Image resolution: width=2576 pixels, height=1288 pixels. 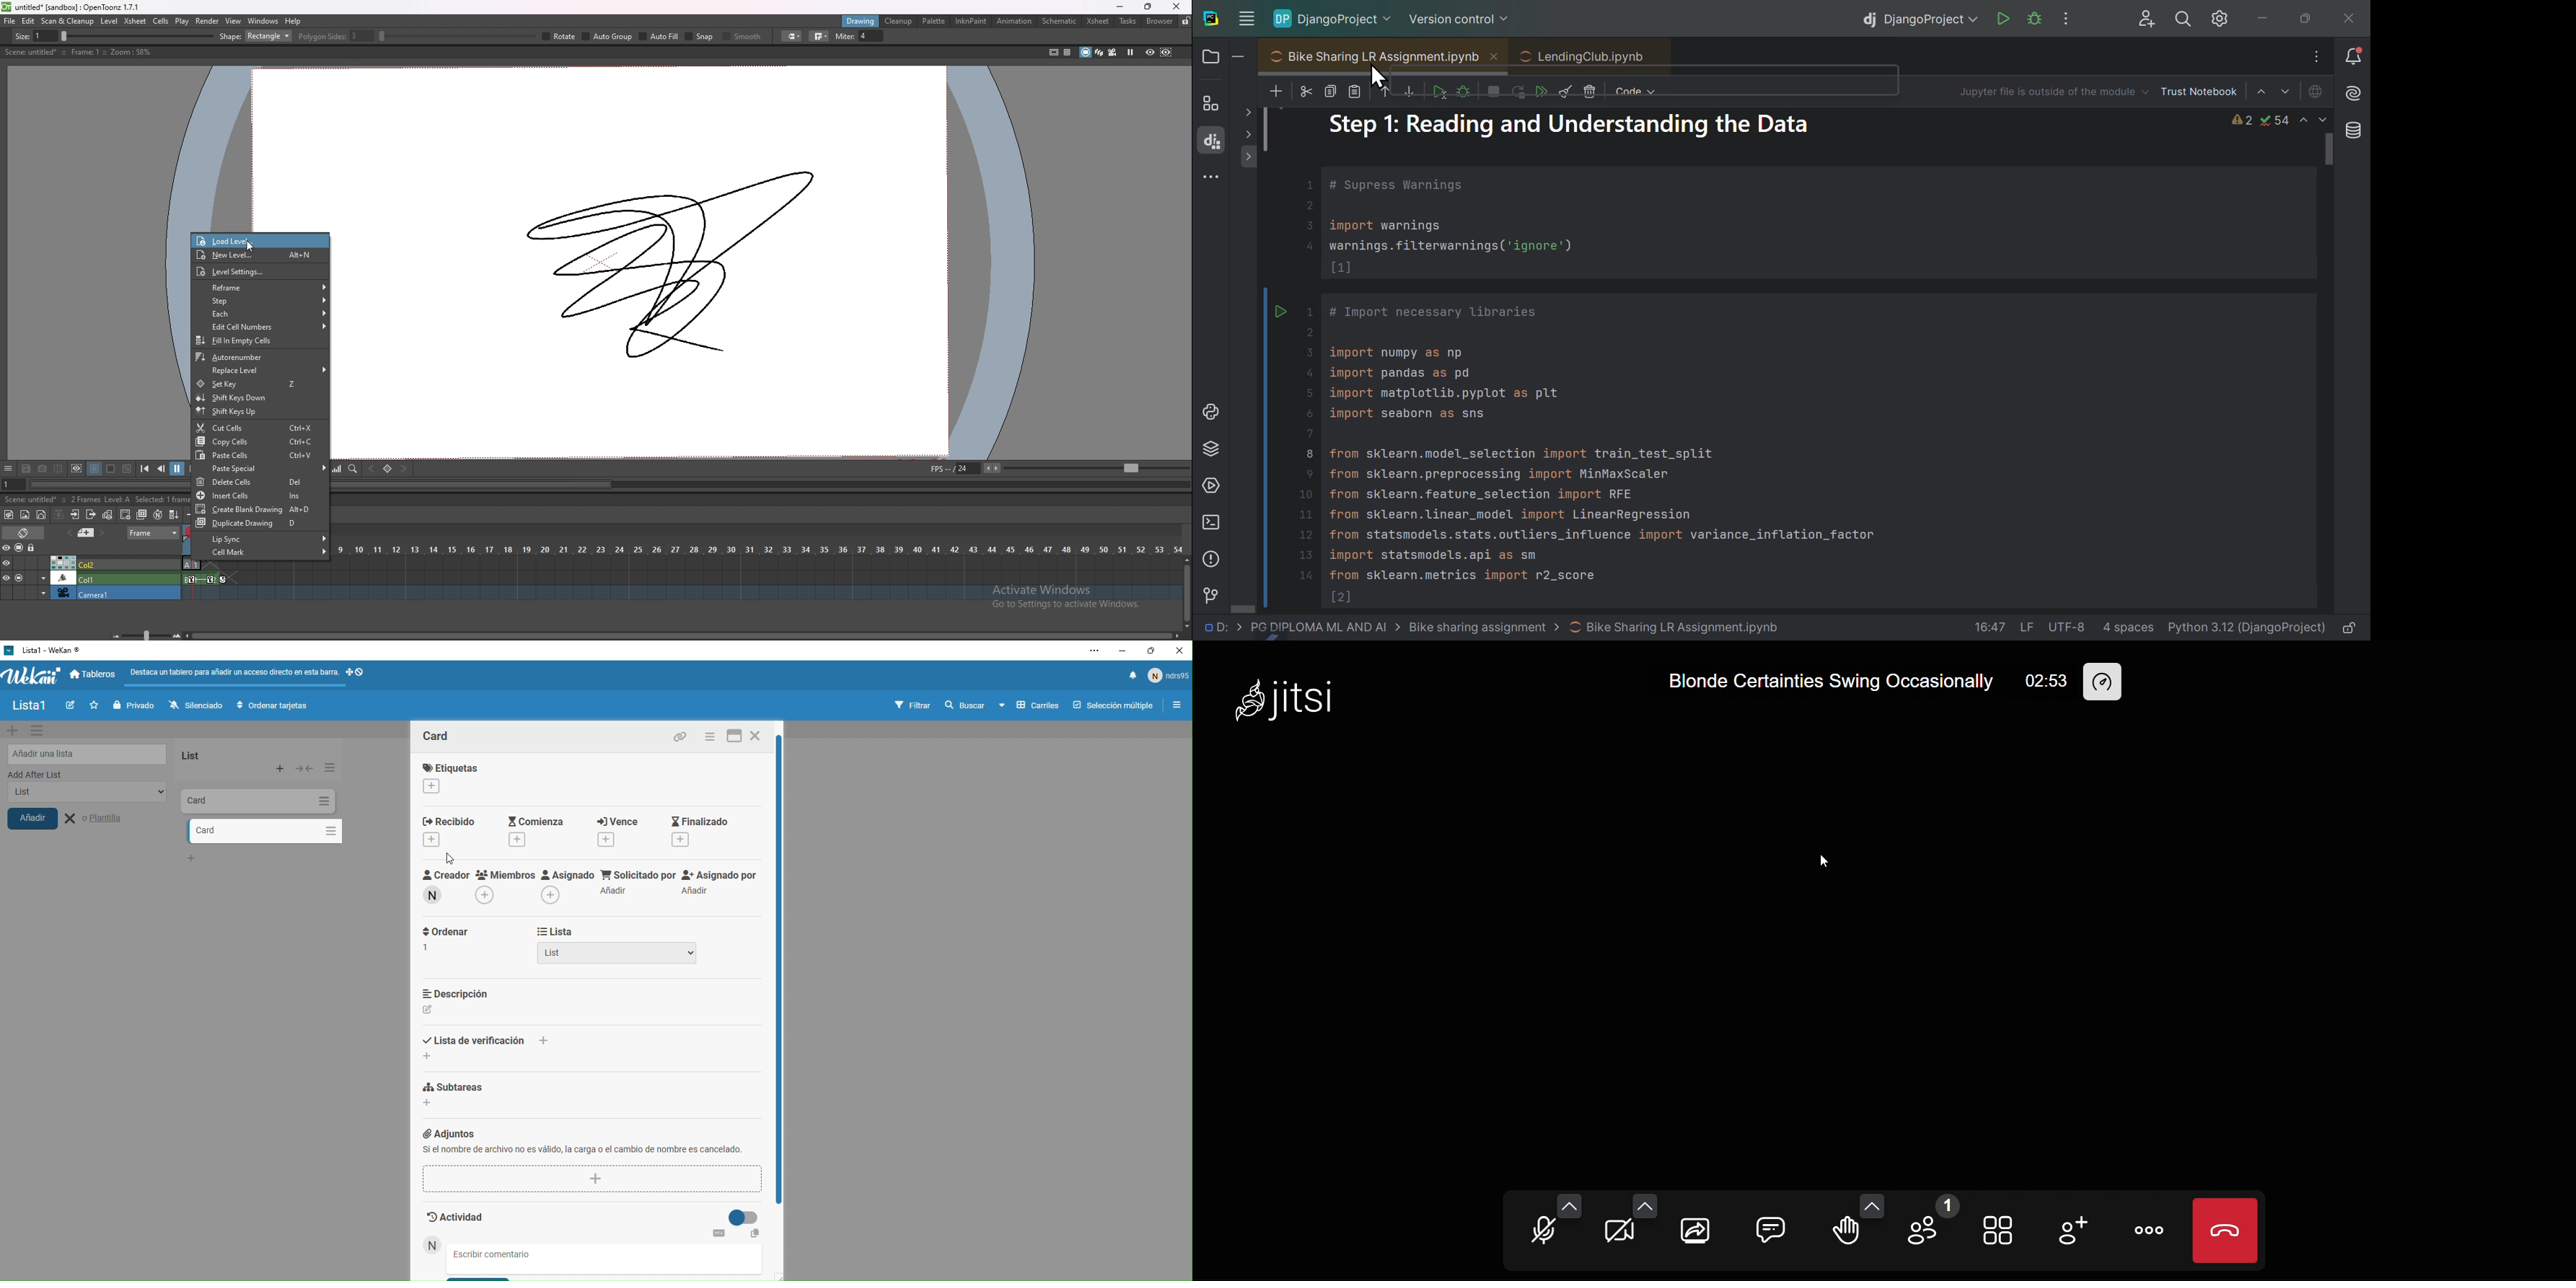 I want to click on silenciado, so click(x=193, y=705).